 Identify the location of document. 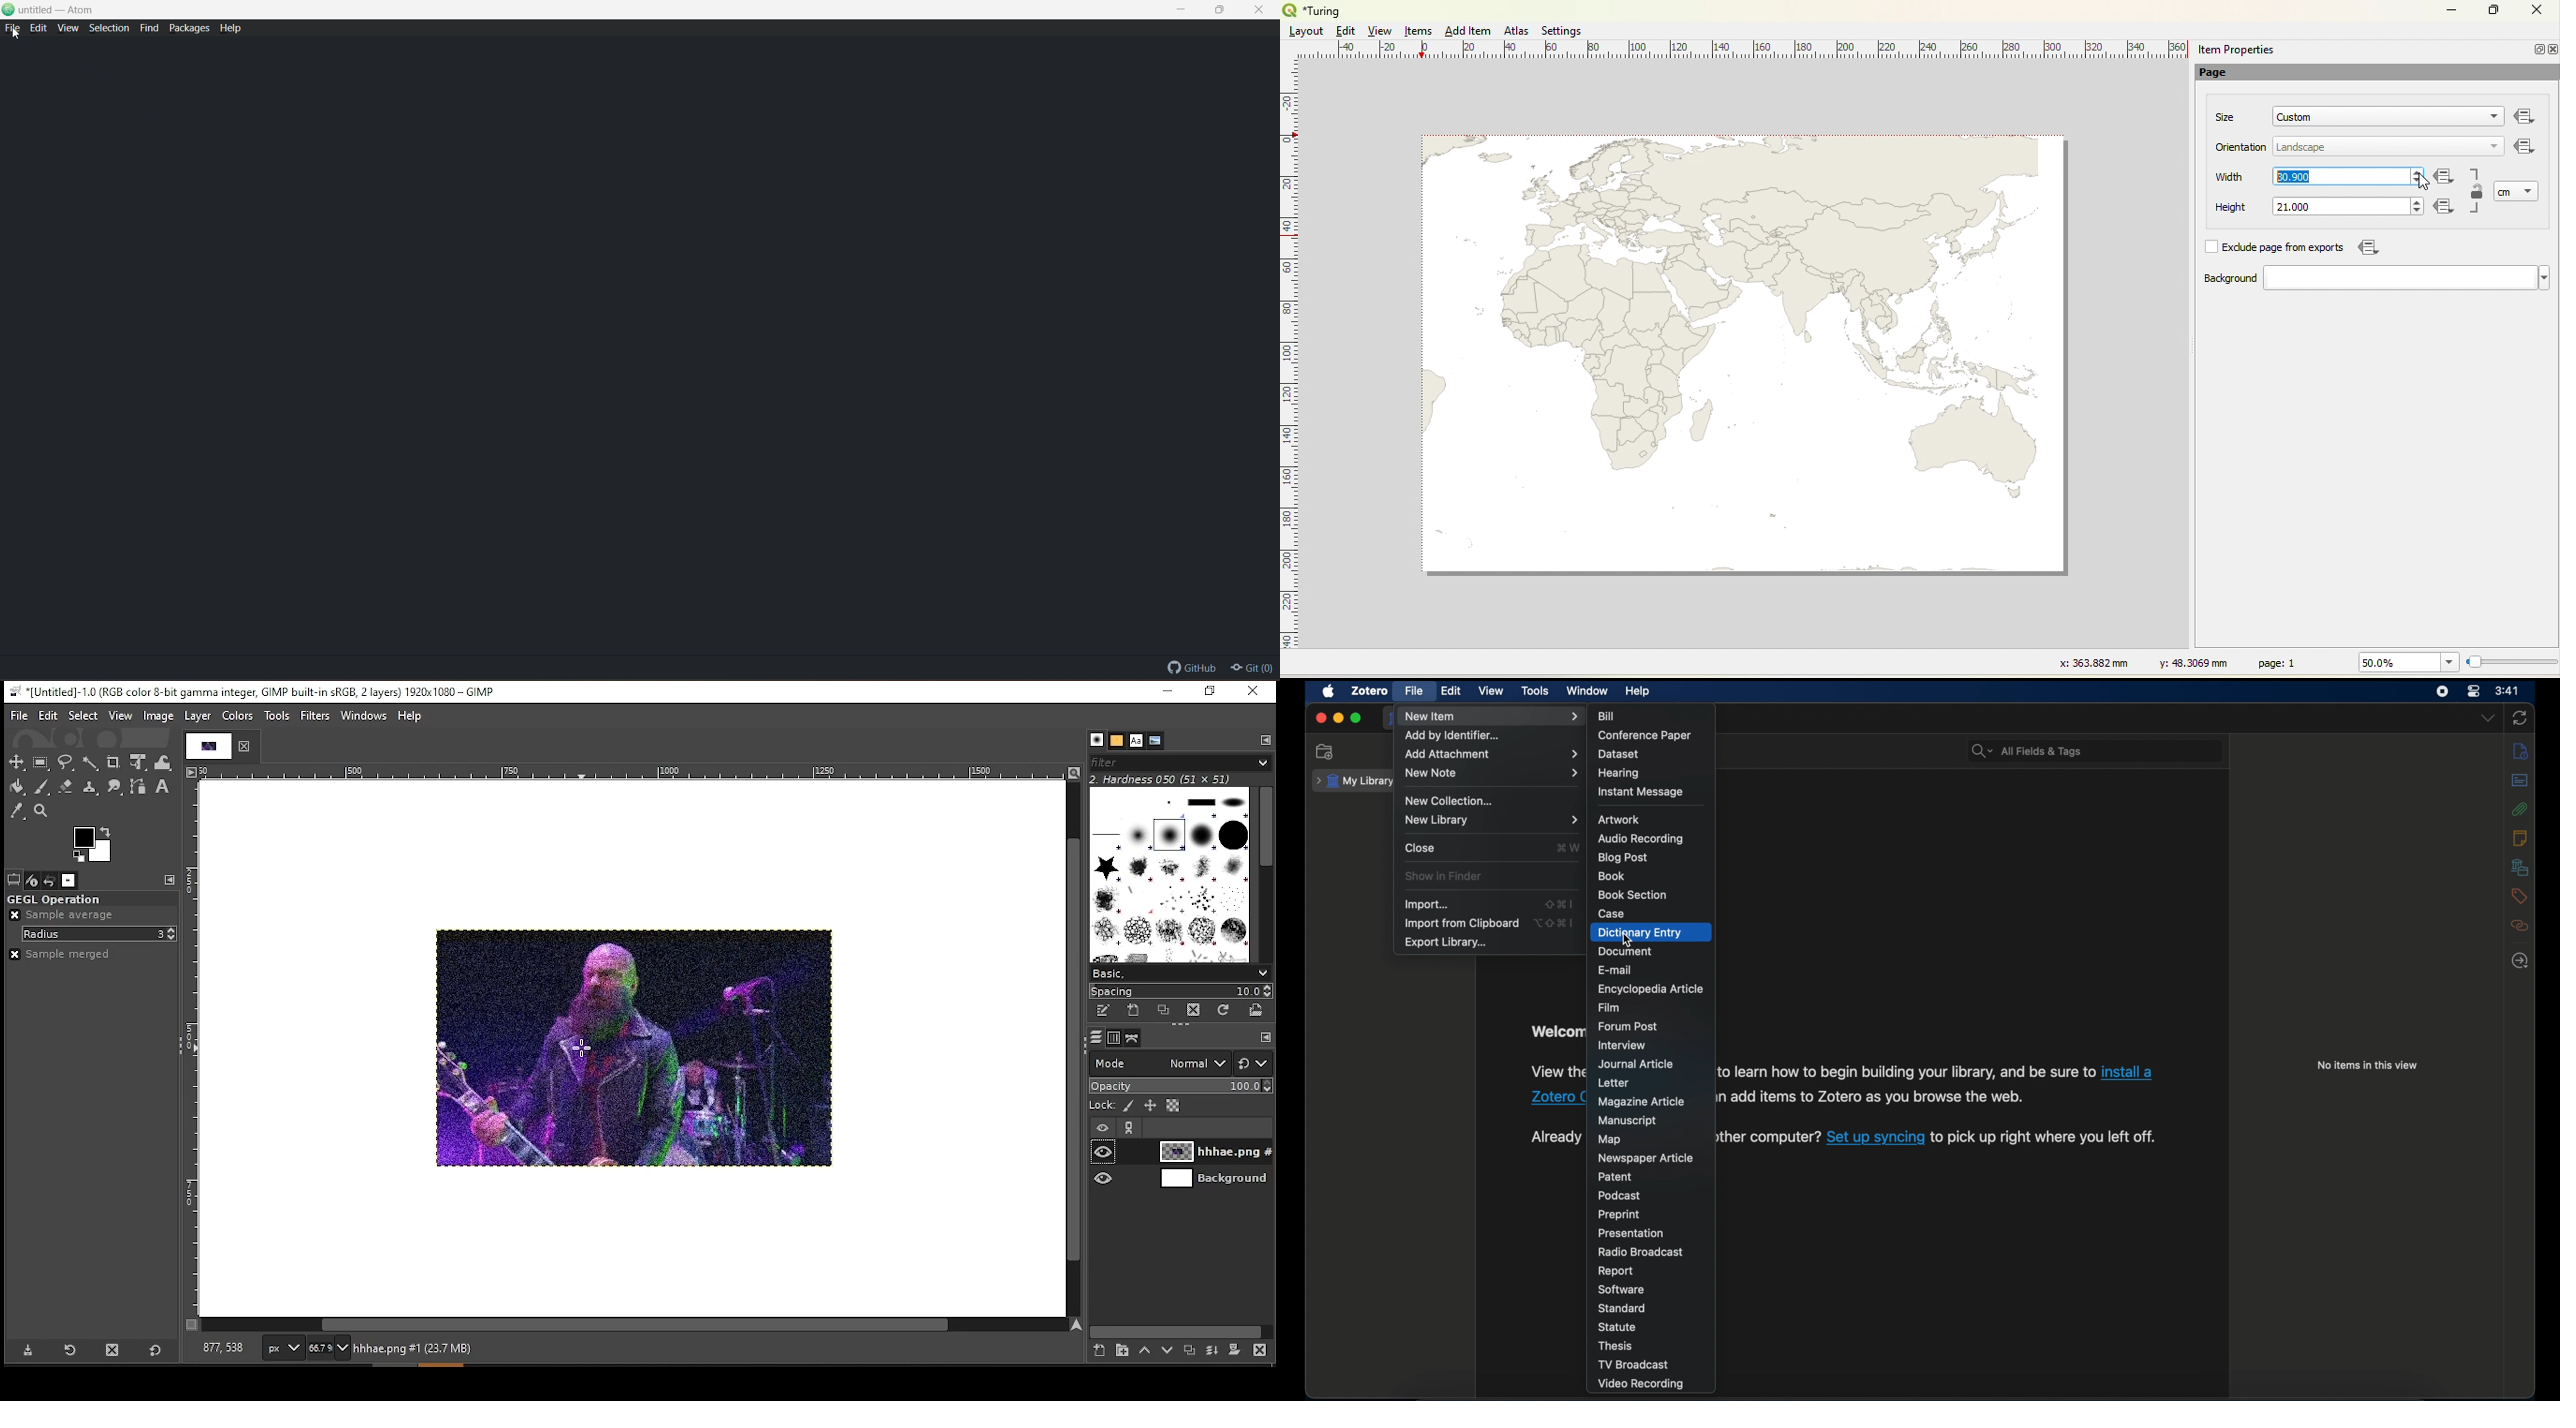
(1624, 951).